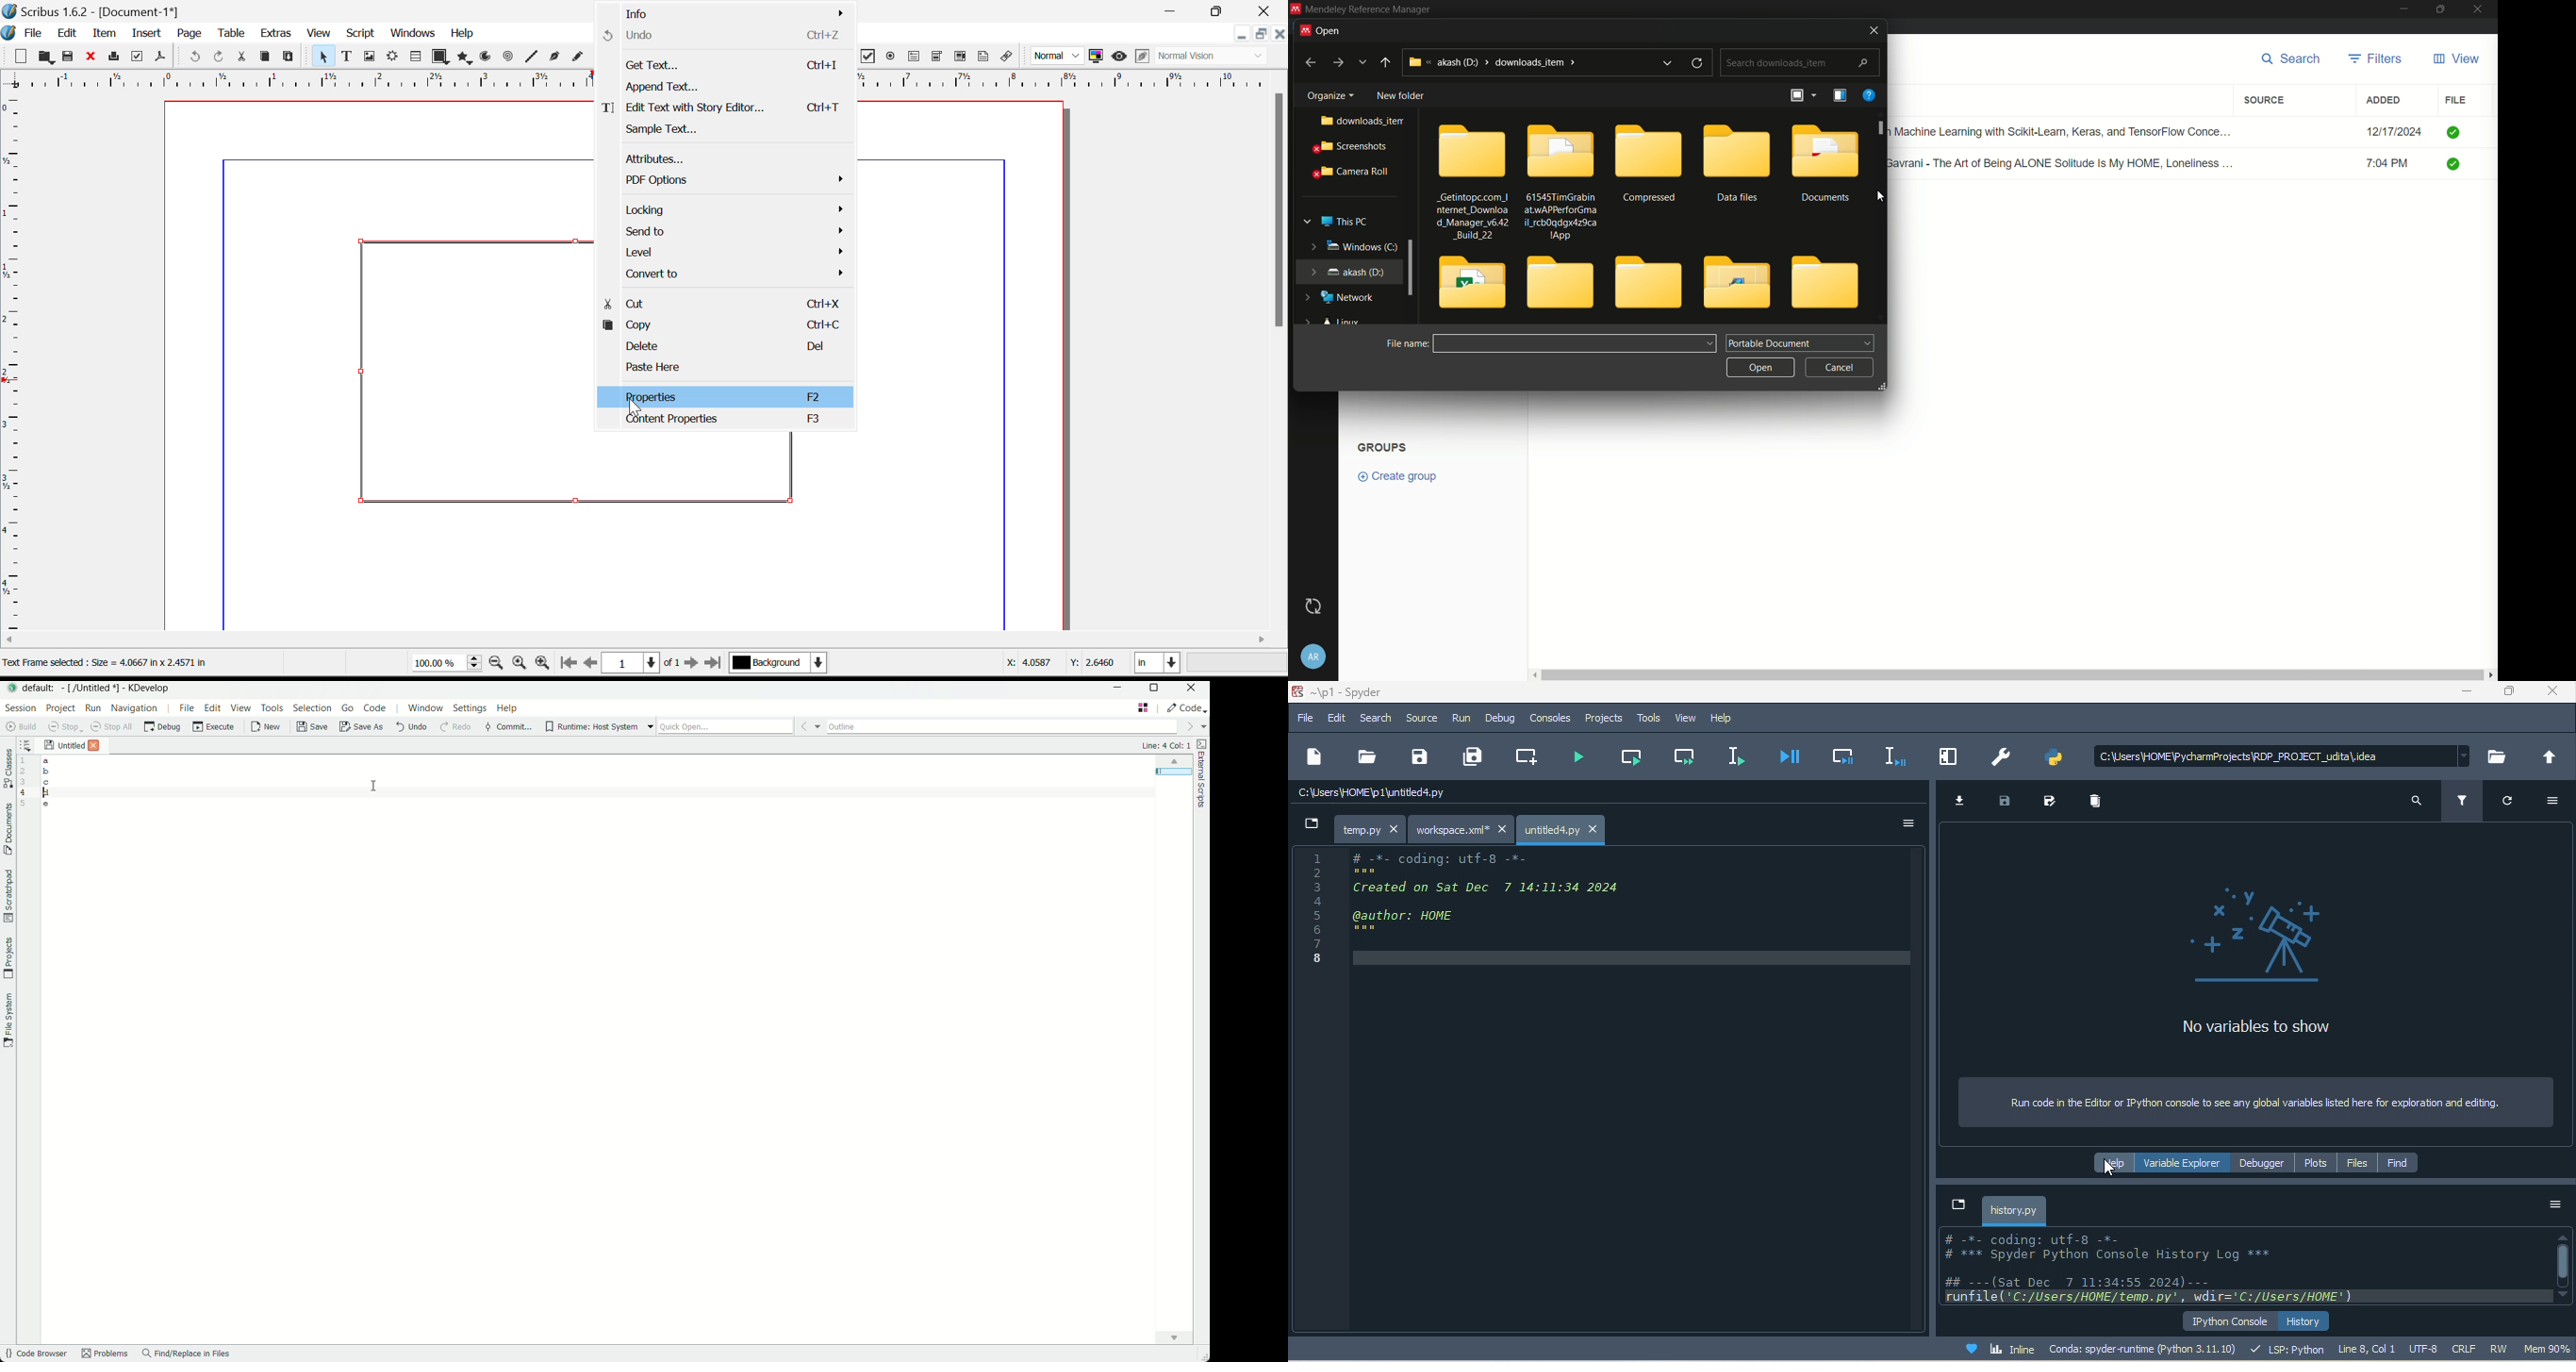 The width and height of the screenshot is (2576, 1372). What do you see at coordinates (46, 57) in the screenshot?
I see `Open` at bounding box center [46, 57].